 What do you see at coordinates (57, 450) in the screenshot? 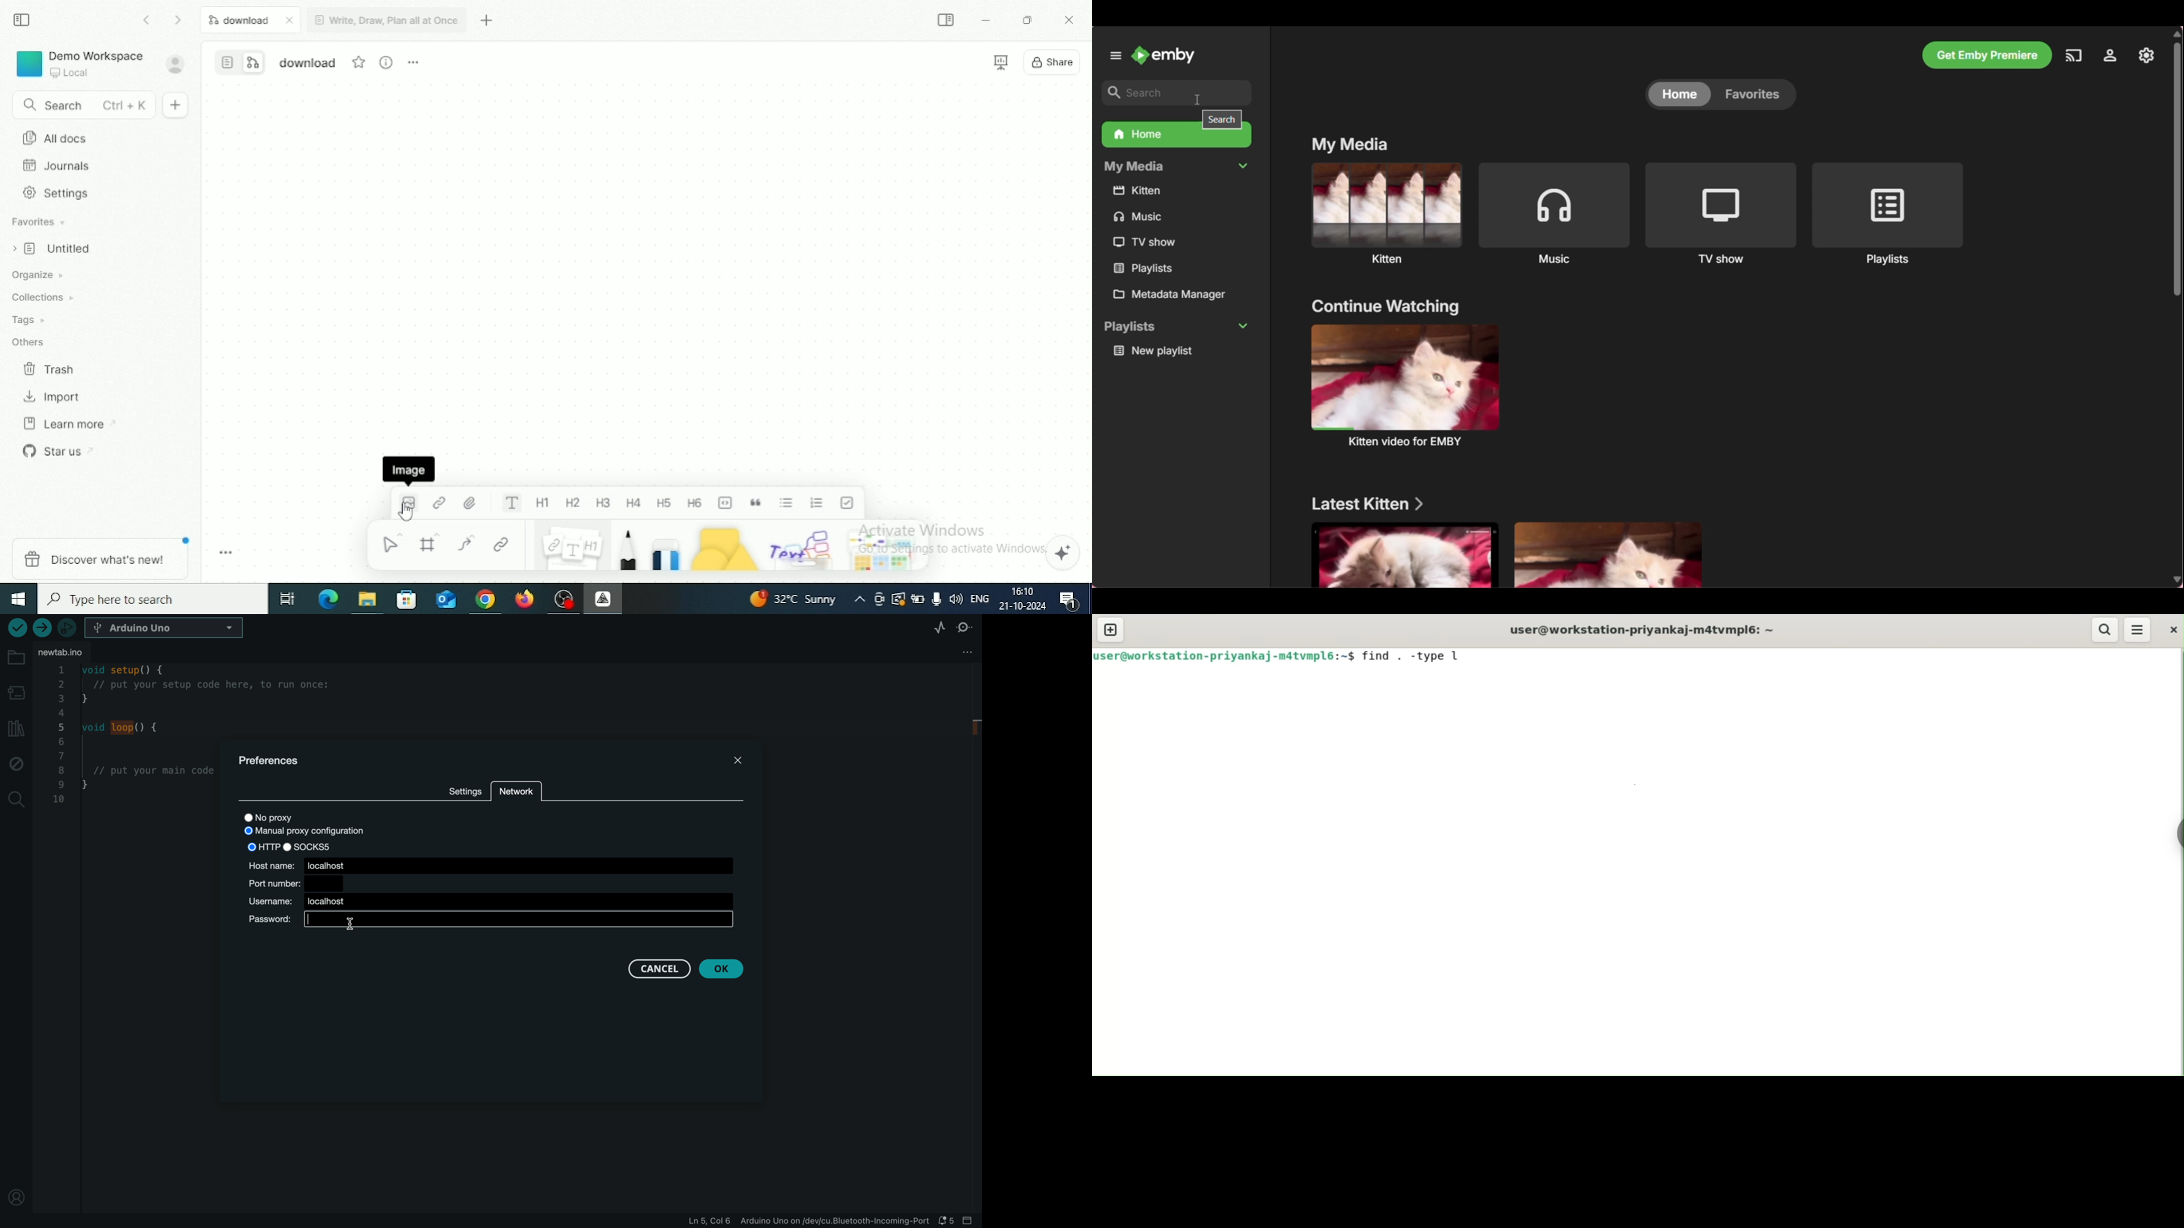
I see `Star us` at bounding box center [57, 450].